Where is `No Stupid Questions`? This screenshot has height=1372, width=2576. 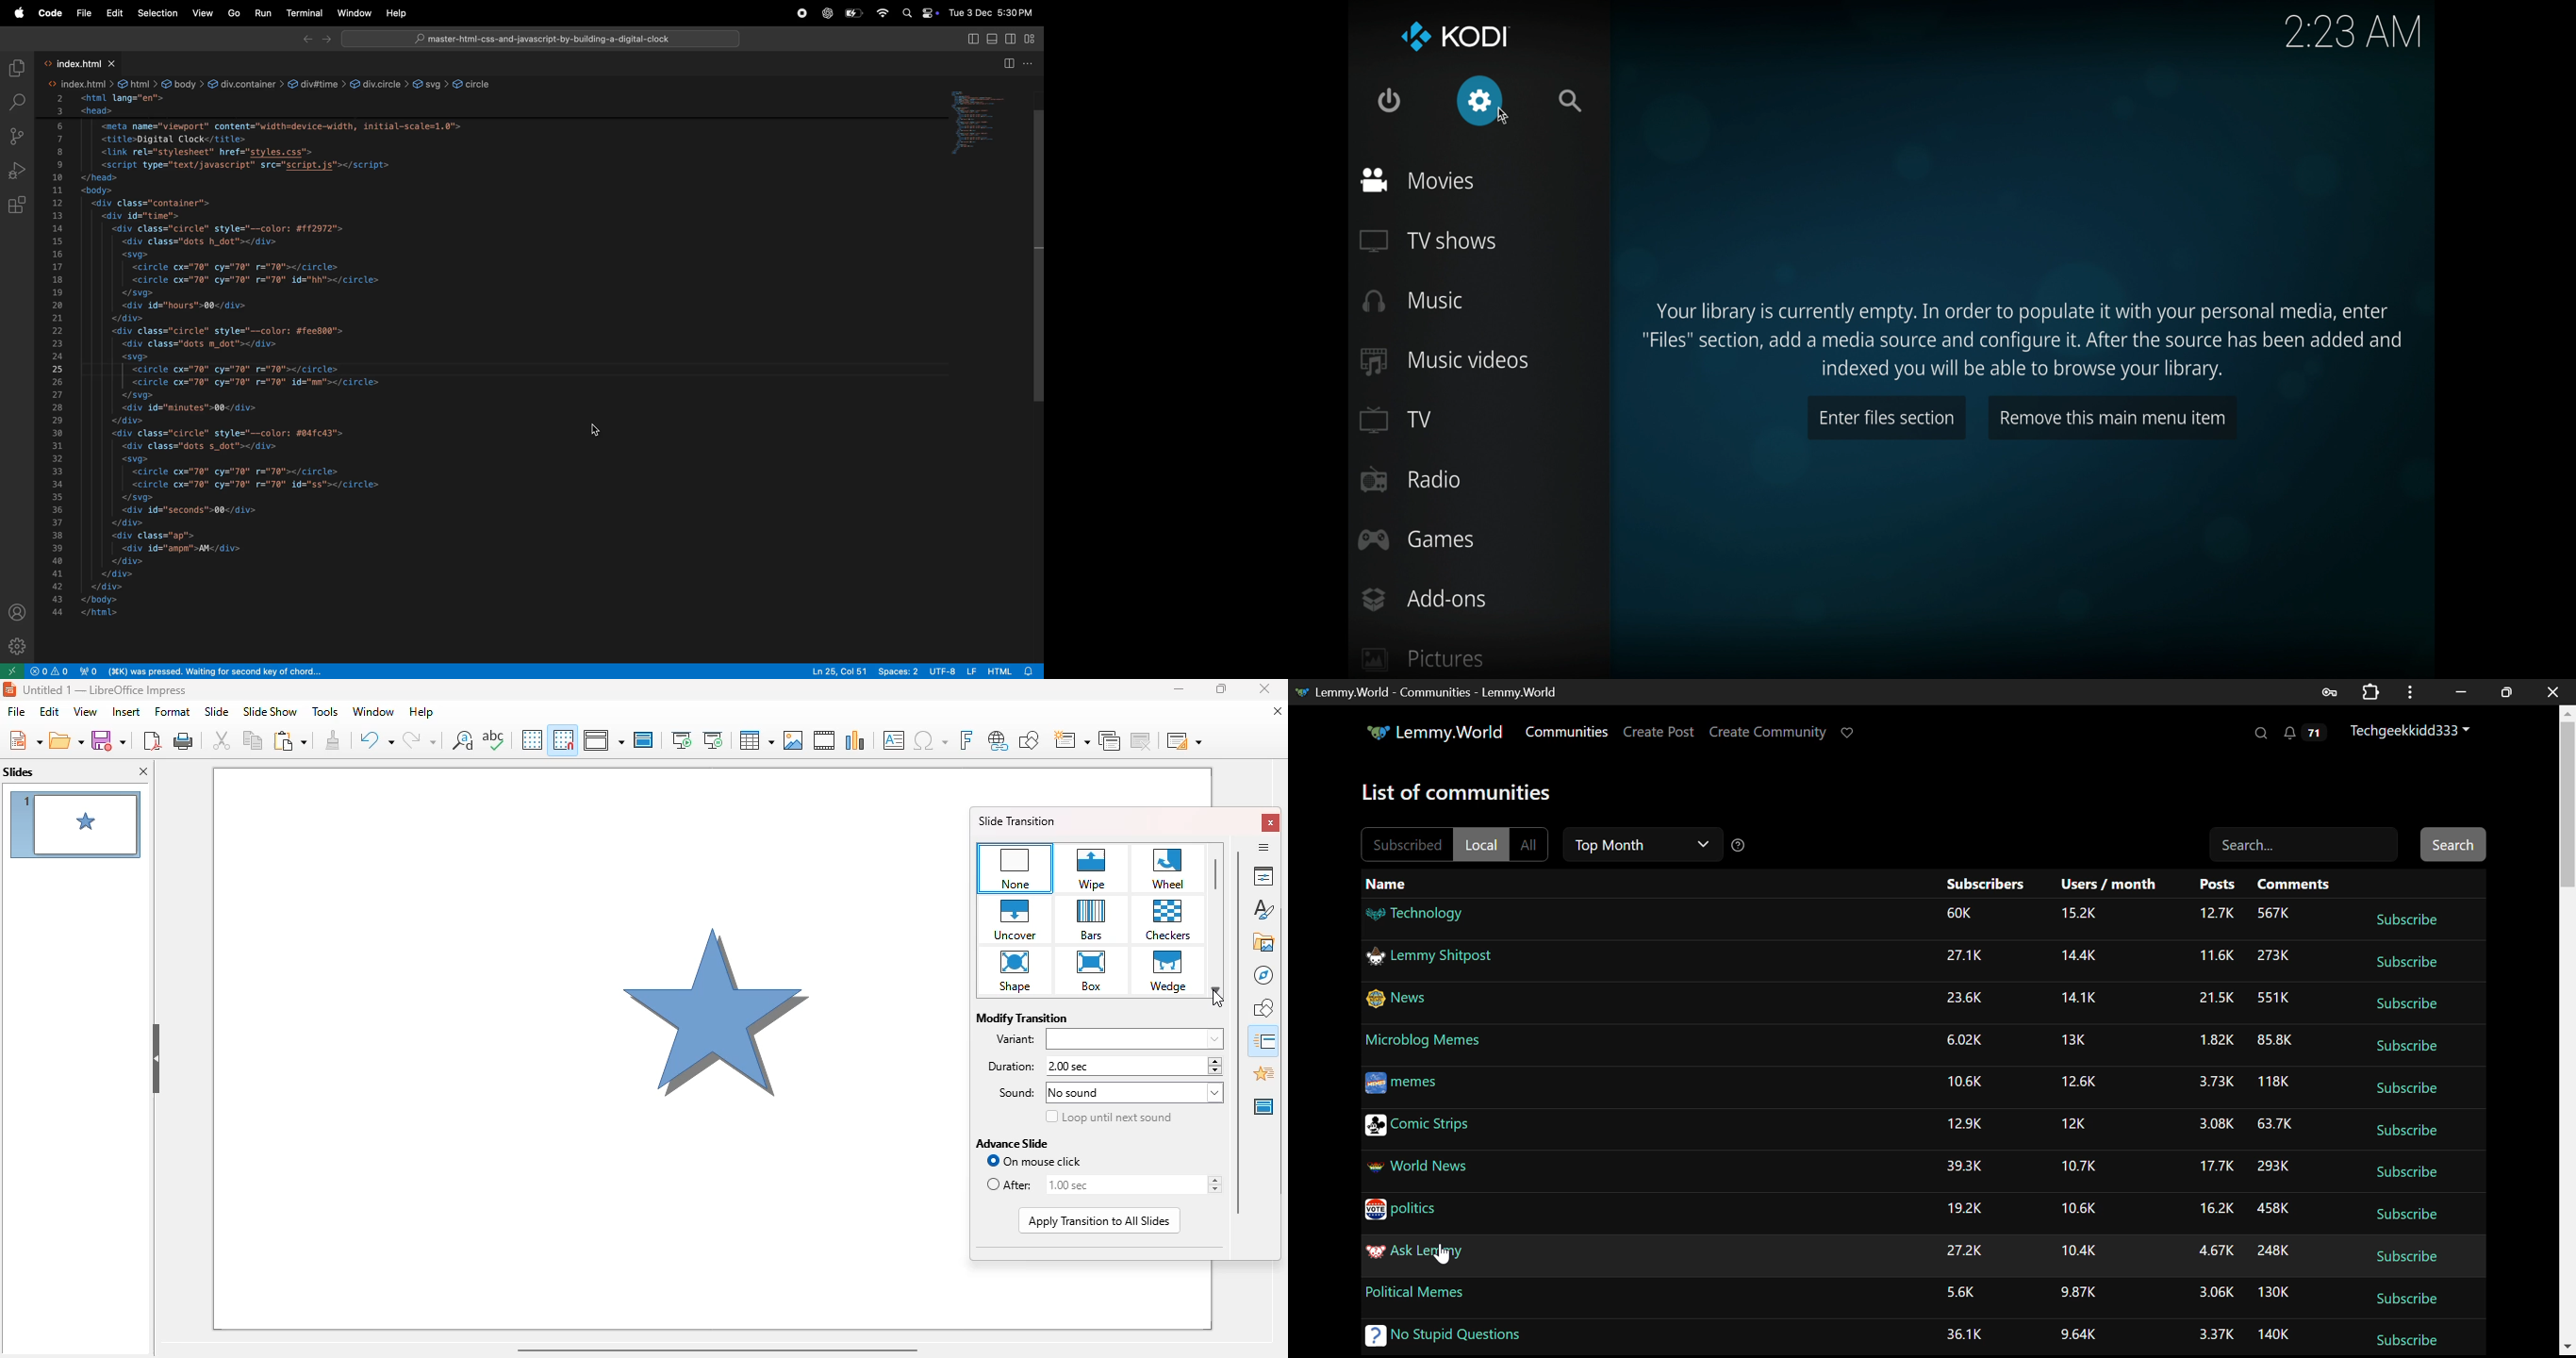
No Stupid Questions is located at coordinates (1460, 1335).